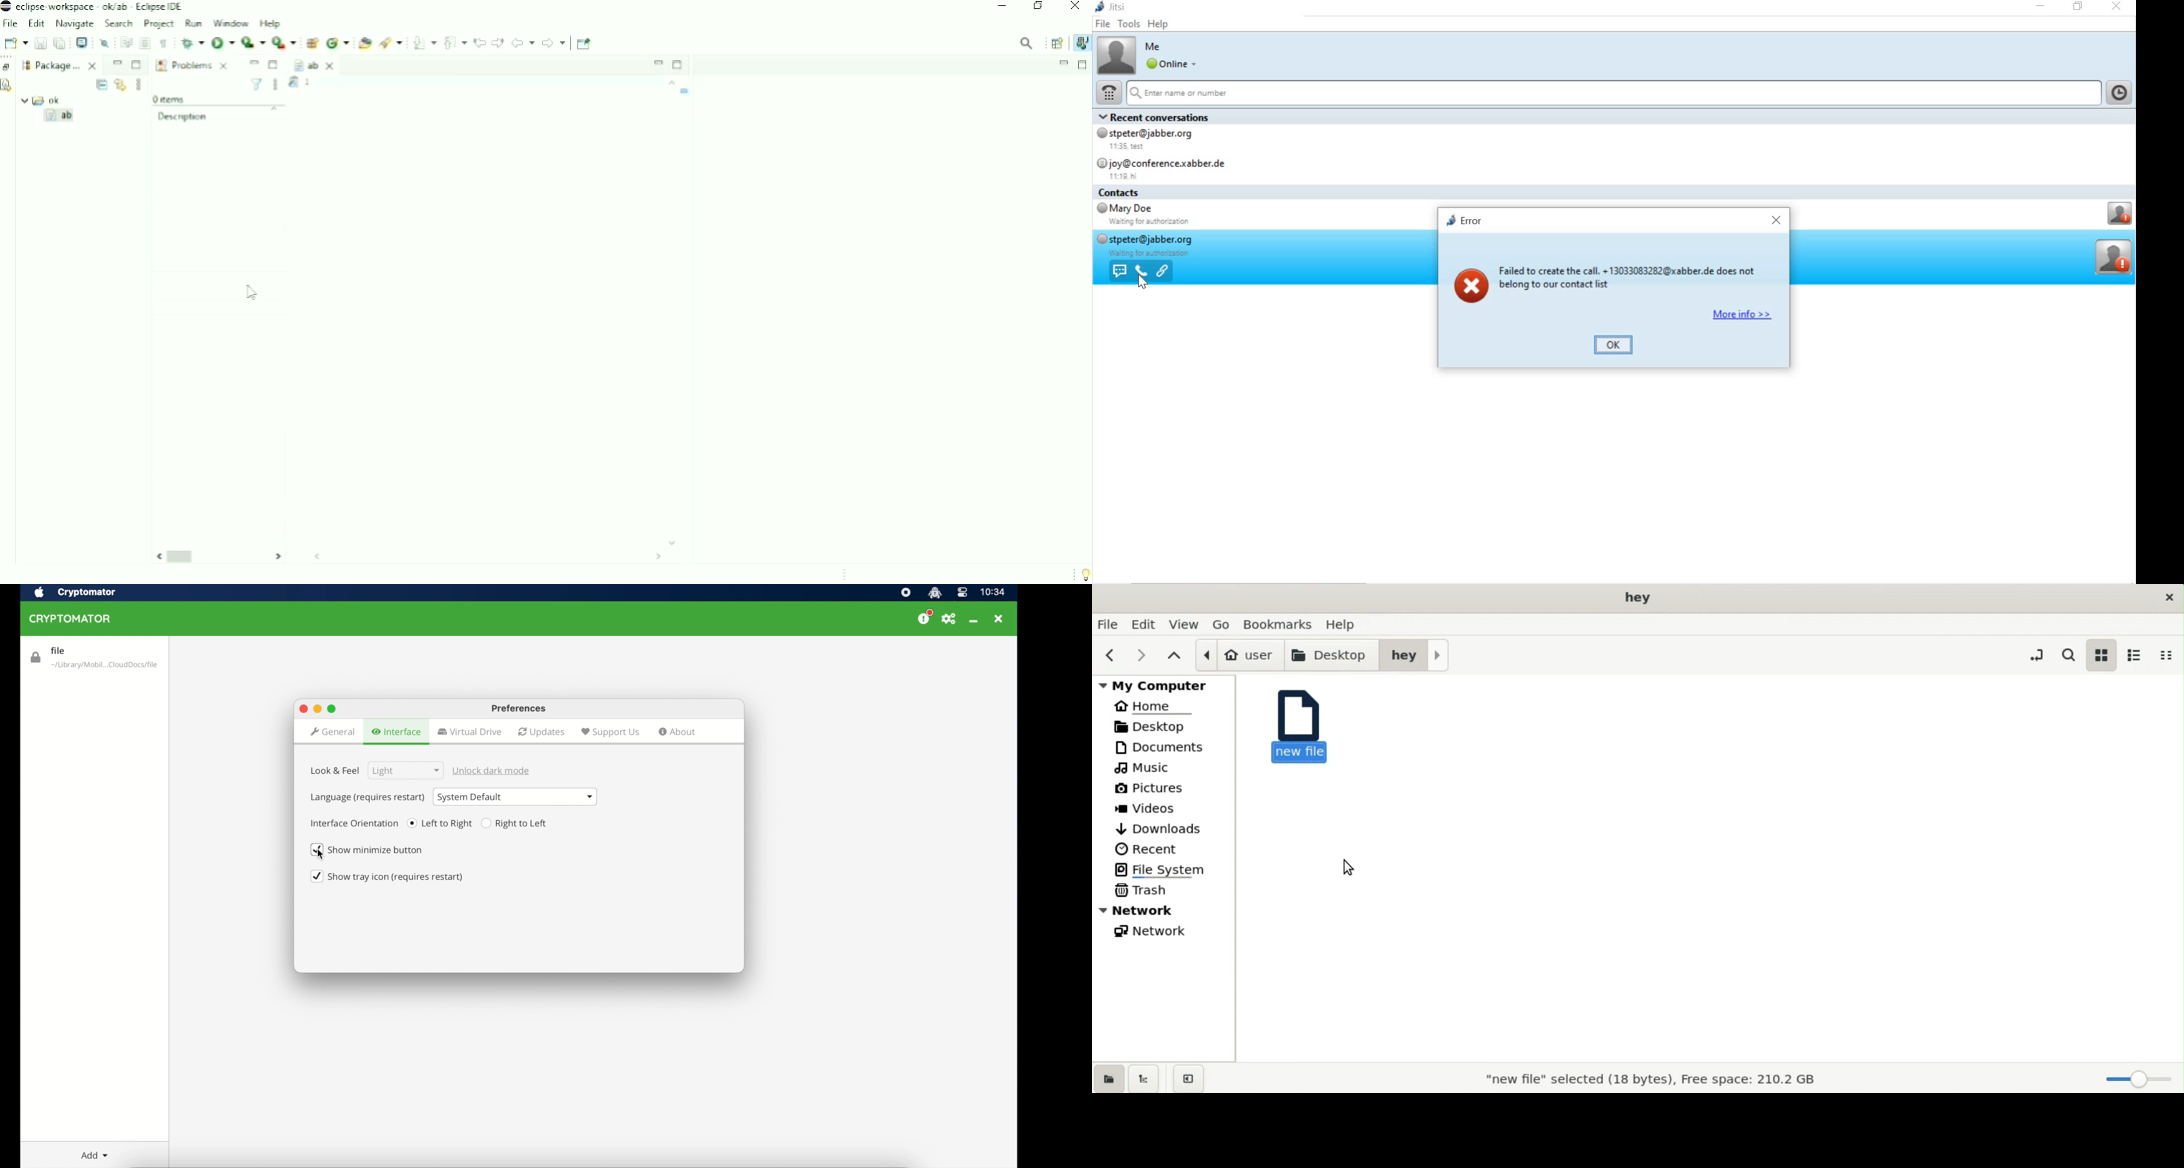  What do you see at coordinates (1141, 271) in the screenshot?
I see `voice call` at bounding box center [1141, 271].